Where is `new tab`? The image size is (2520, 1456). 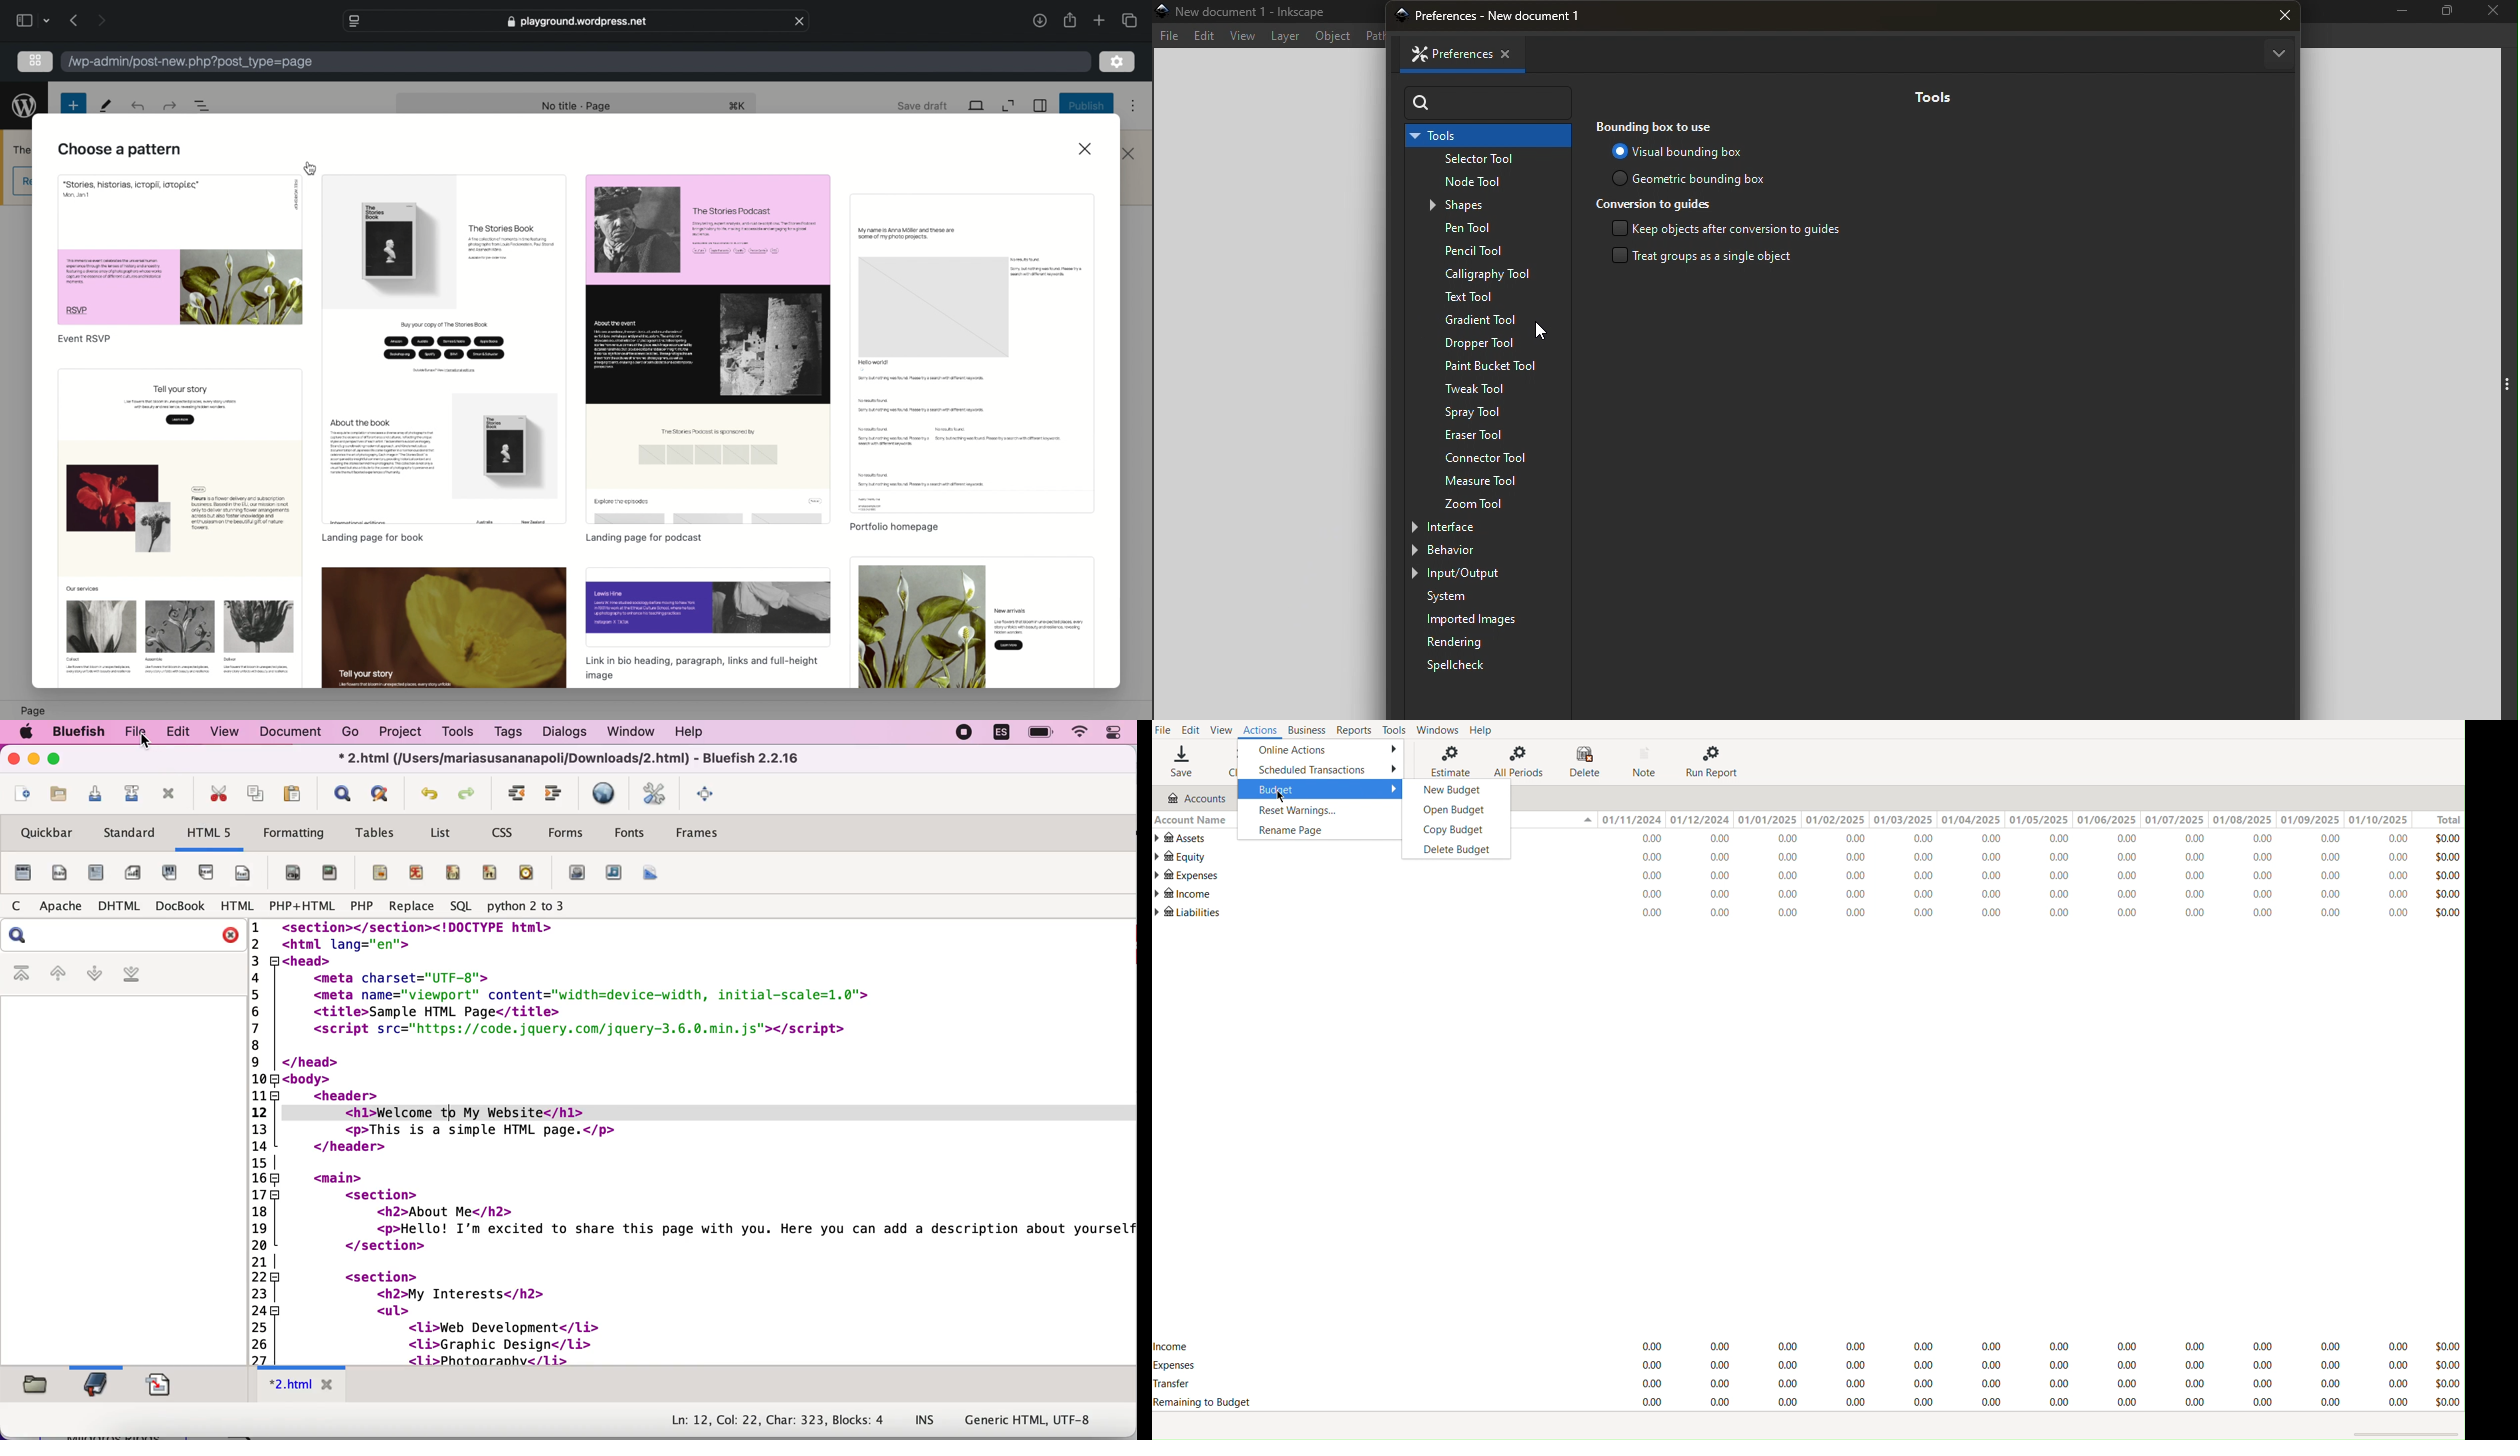 new tab is located at coordinates (1098, 21).